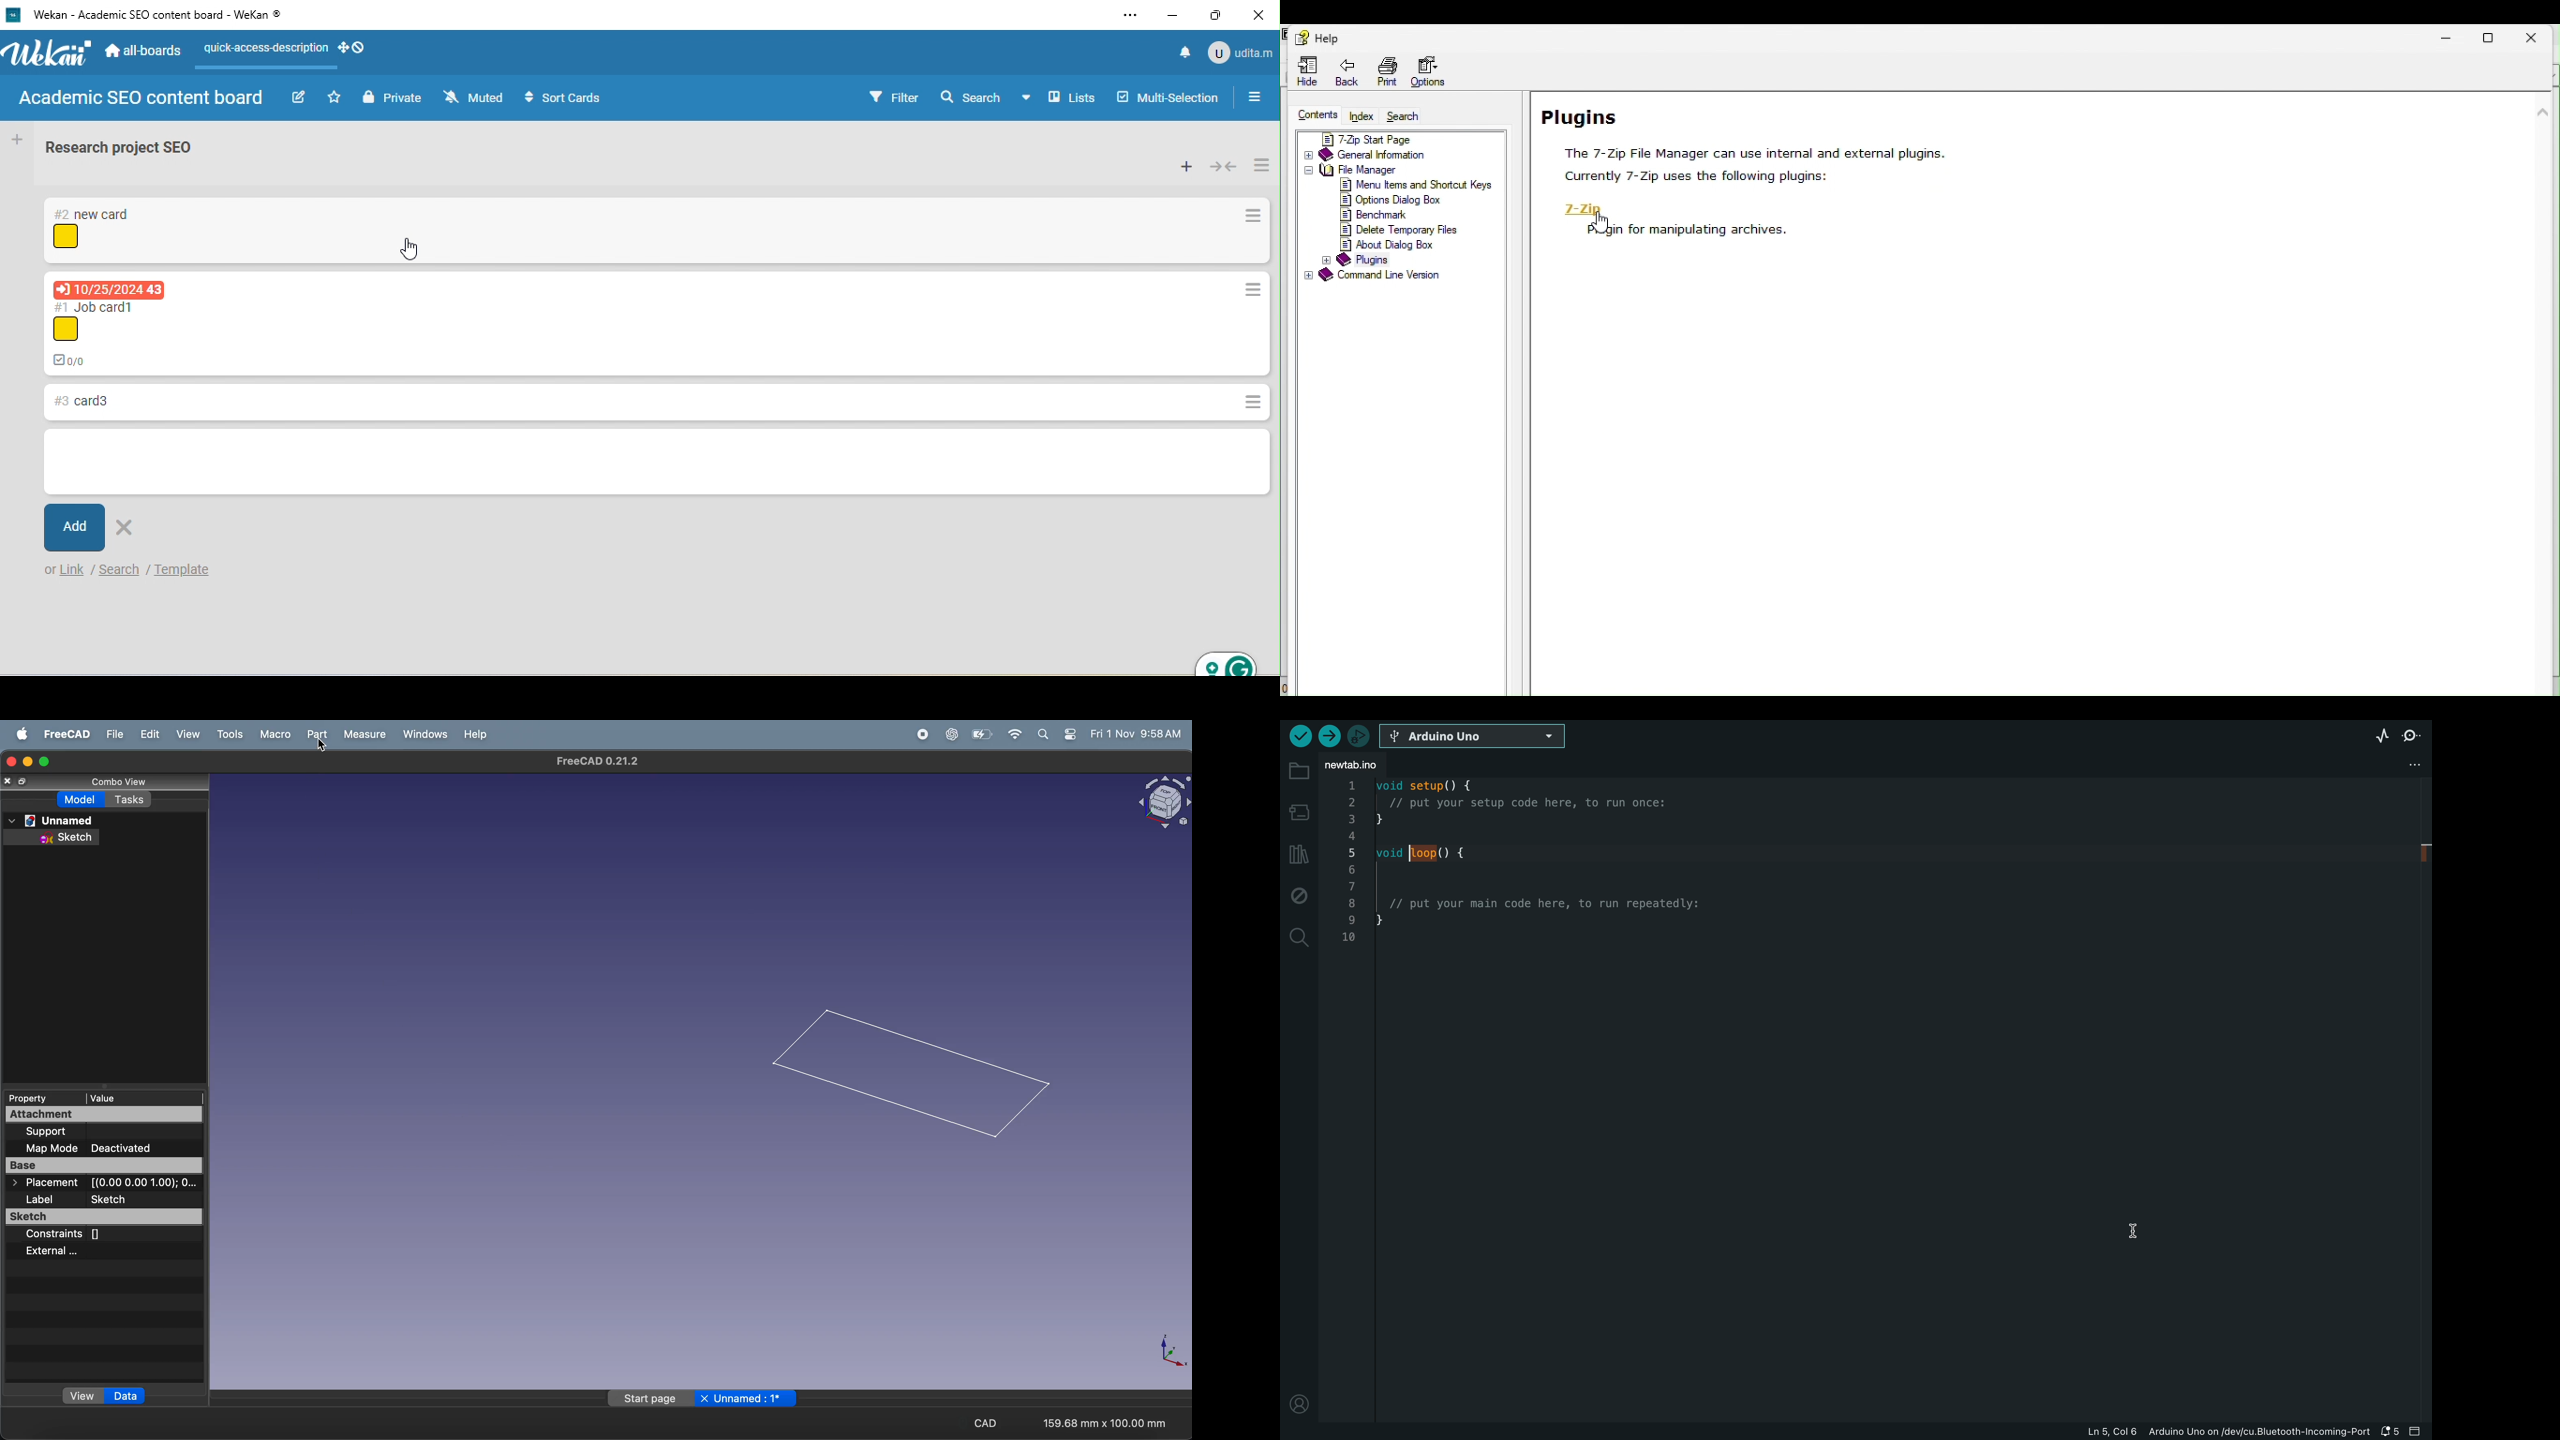 The height and width of the screenshot is (1456, 2576). What do you see at coordinates (1399, 155) in the screenshot?
I see `General information` at bounding box center [1399, 155].